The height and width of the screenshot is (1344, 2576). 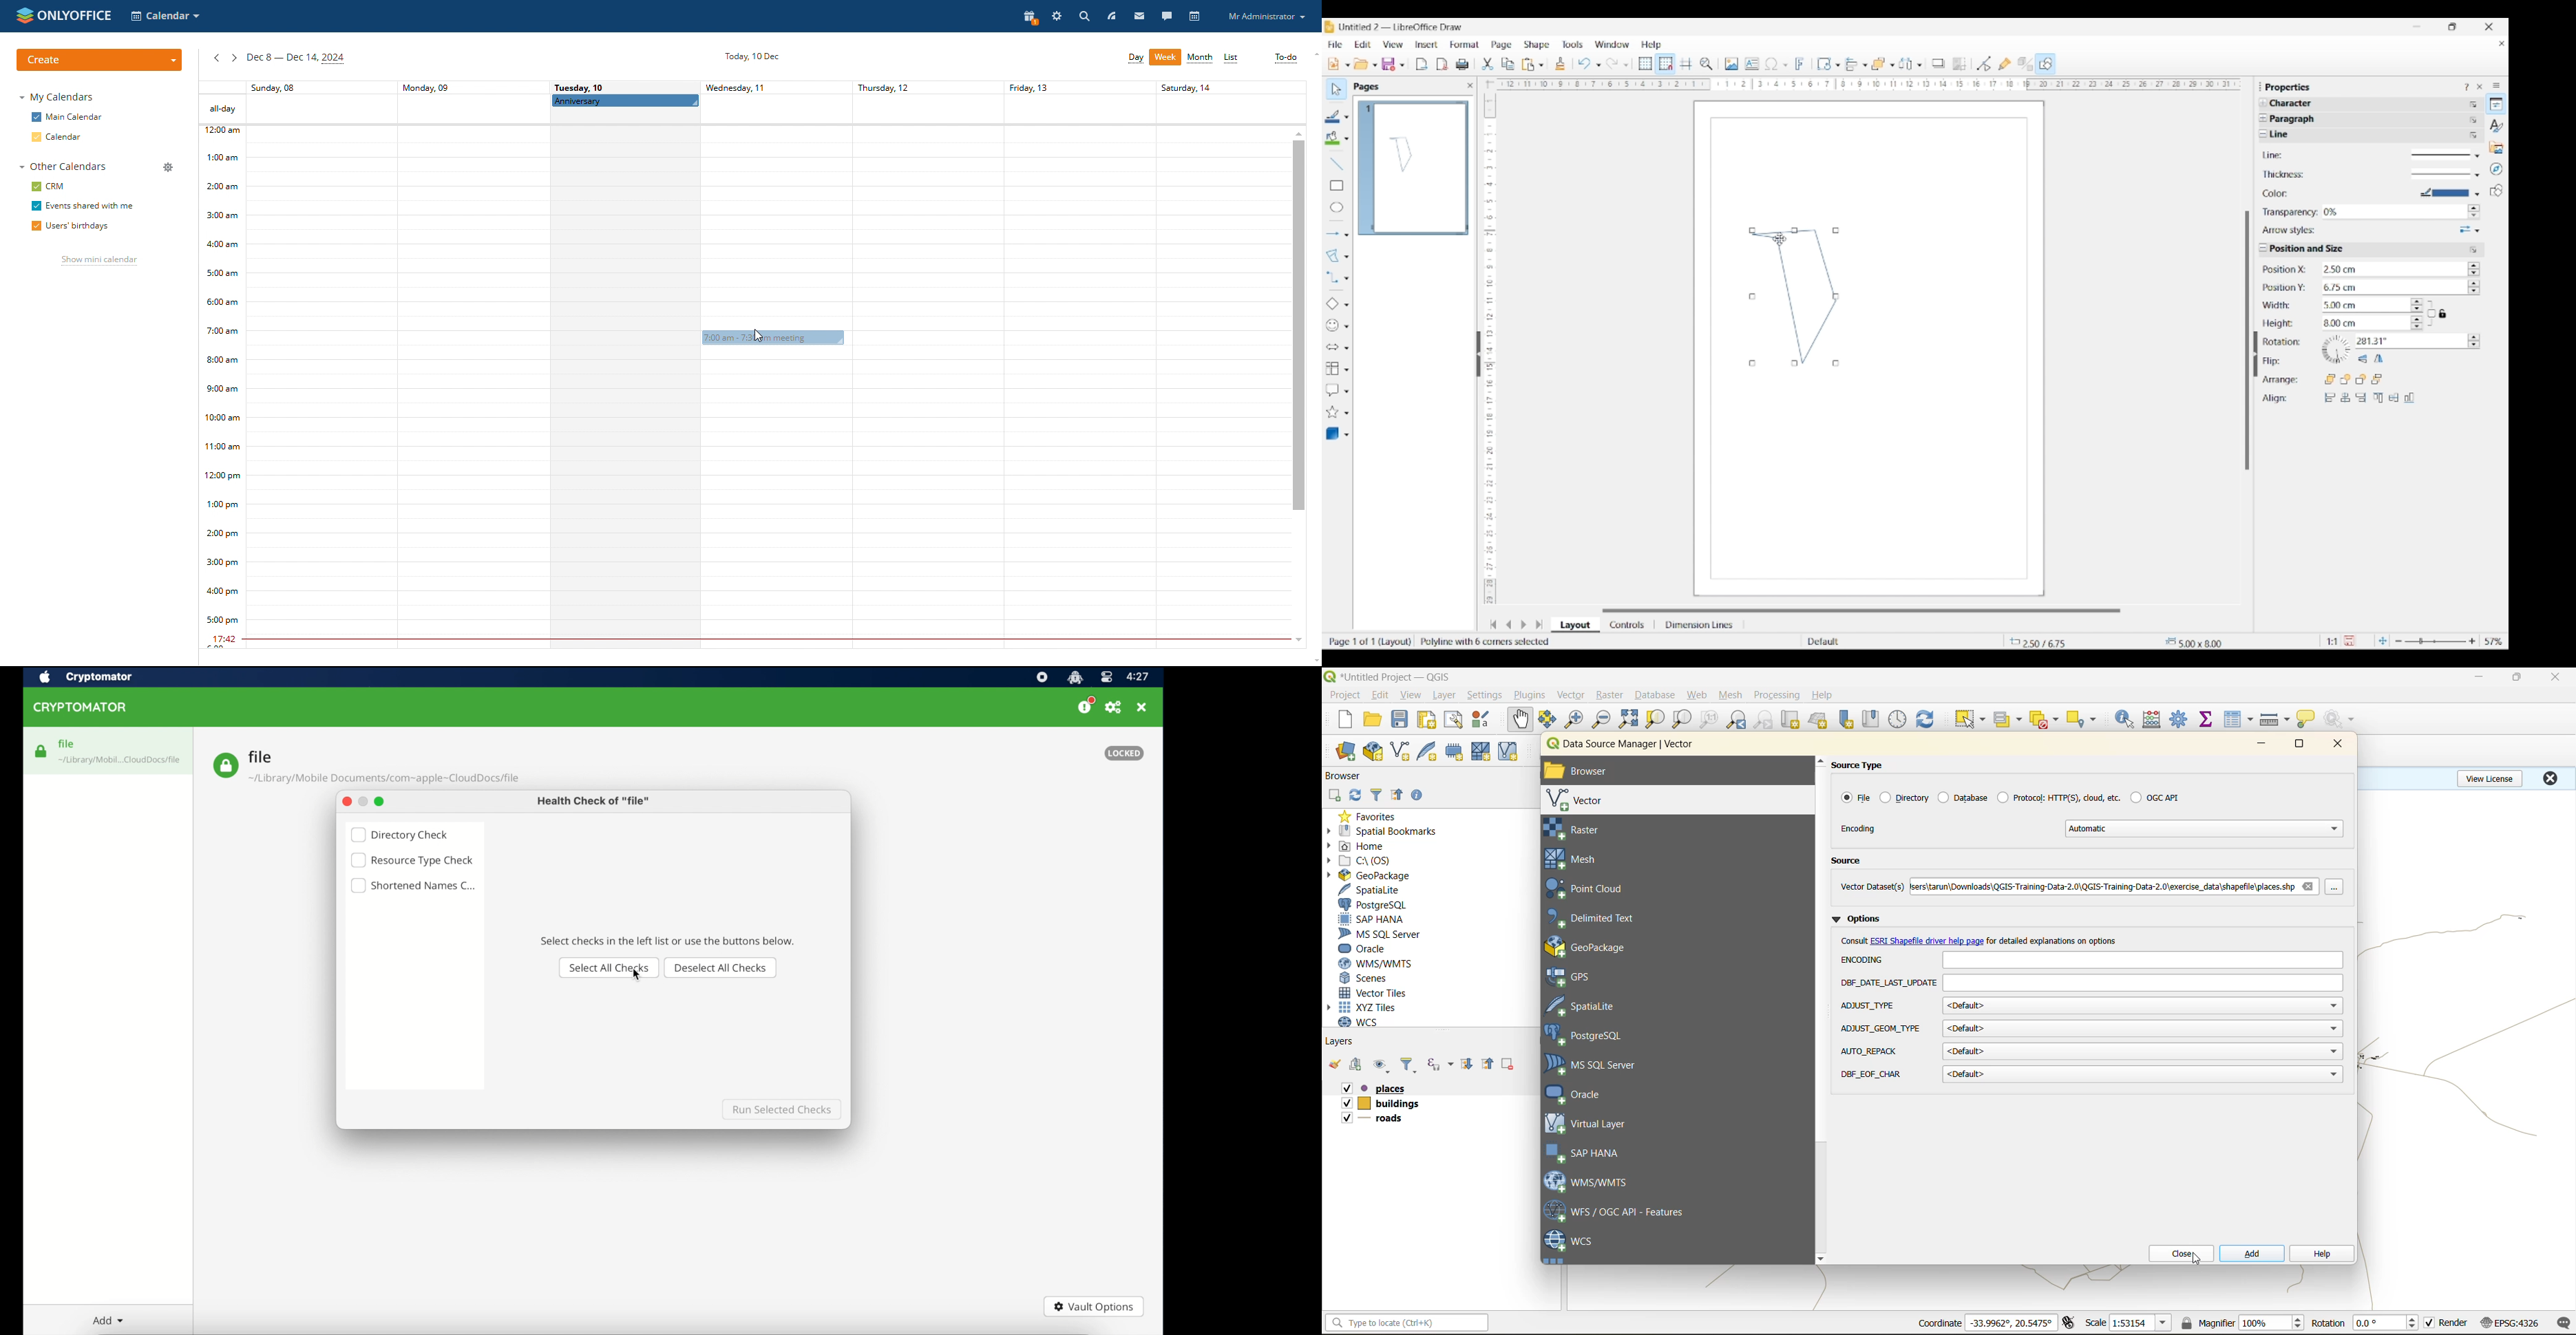 I want to click on Slider to change zoom in/out, so click(x=2435, y=641).